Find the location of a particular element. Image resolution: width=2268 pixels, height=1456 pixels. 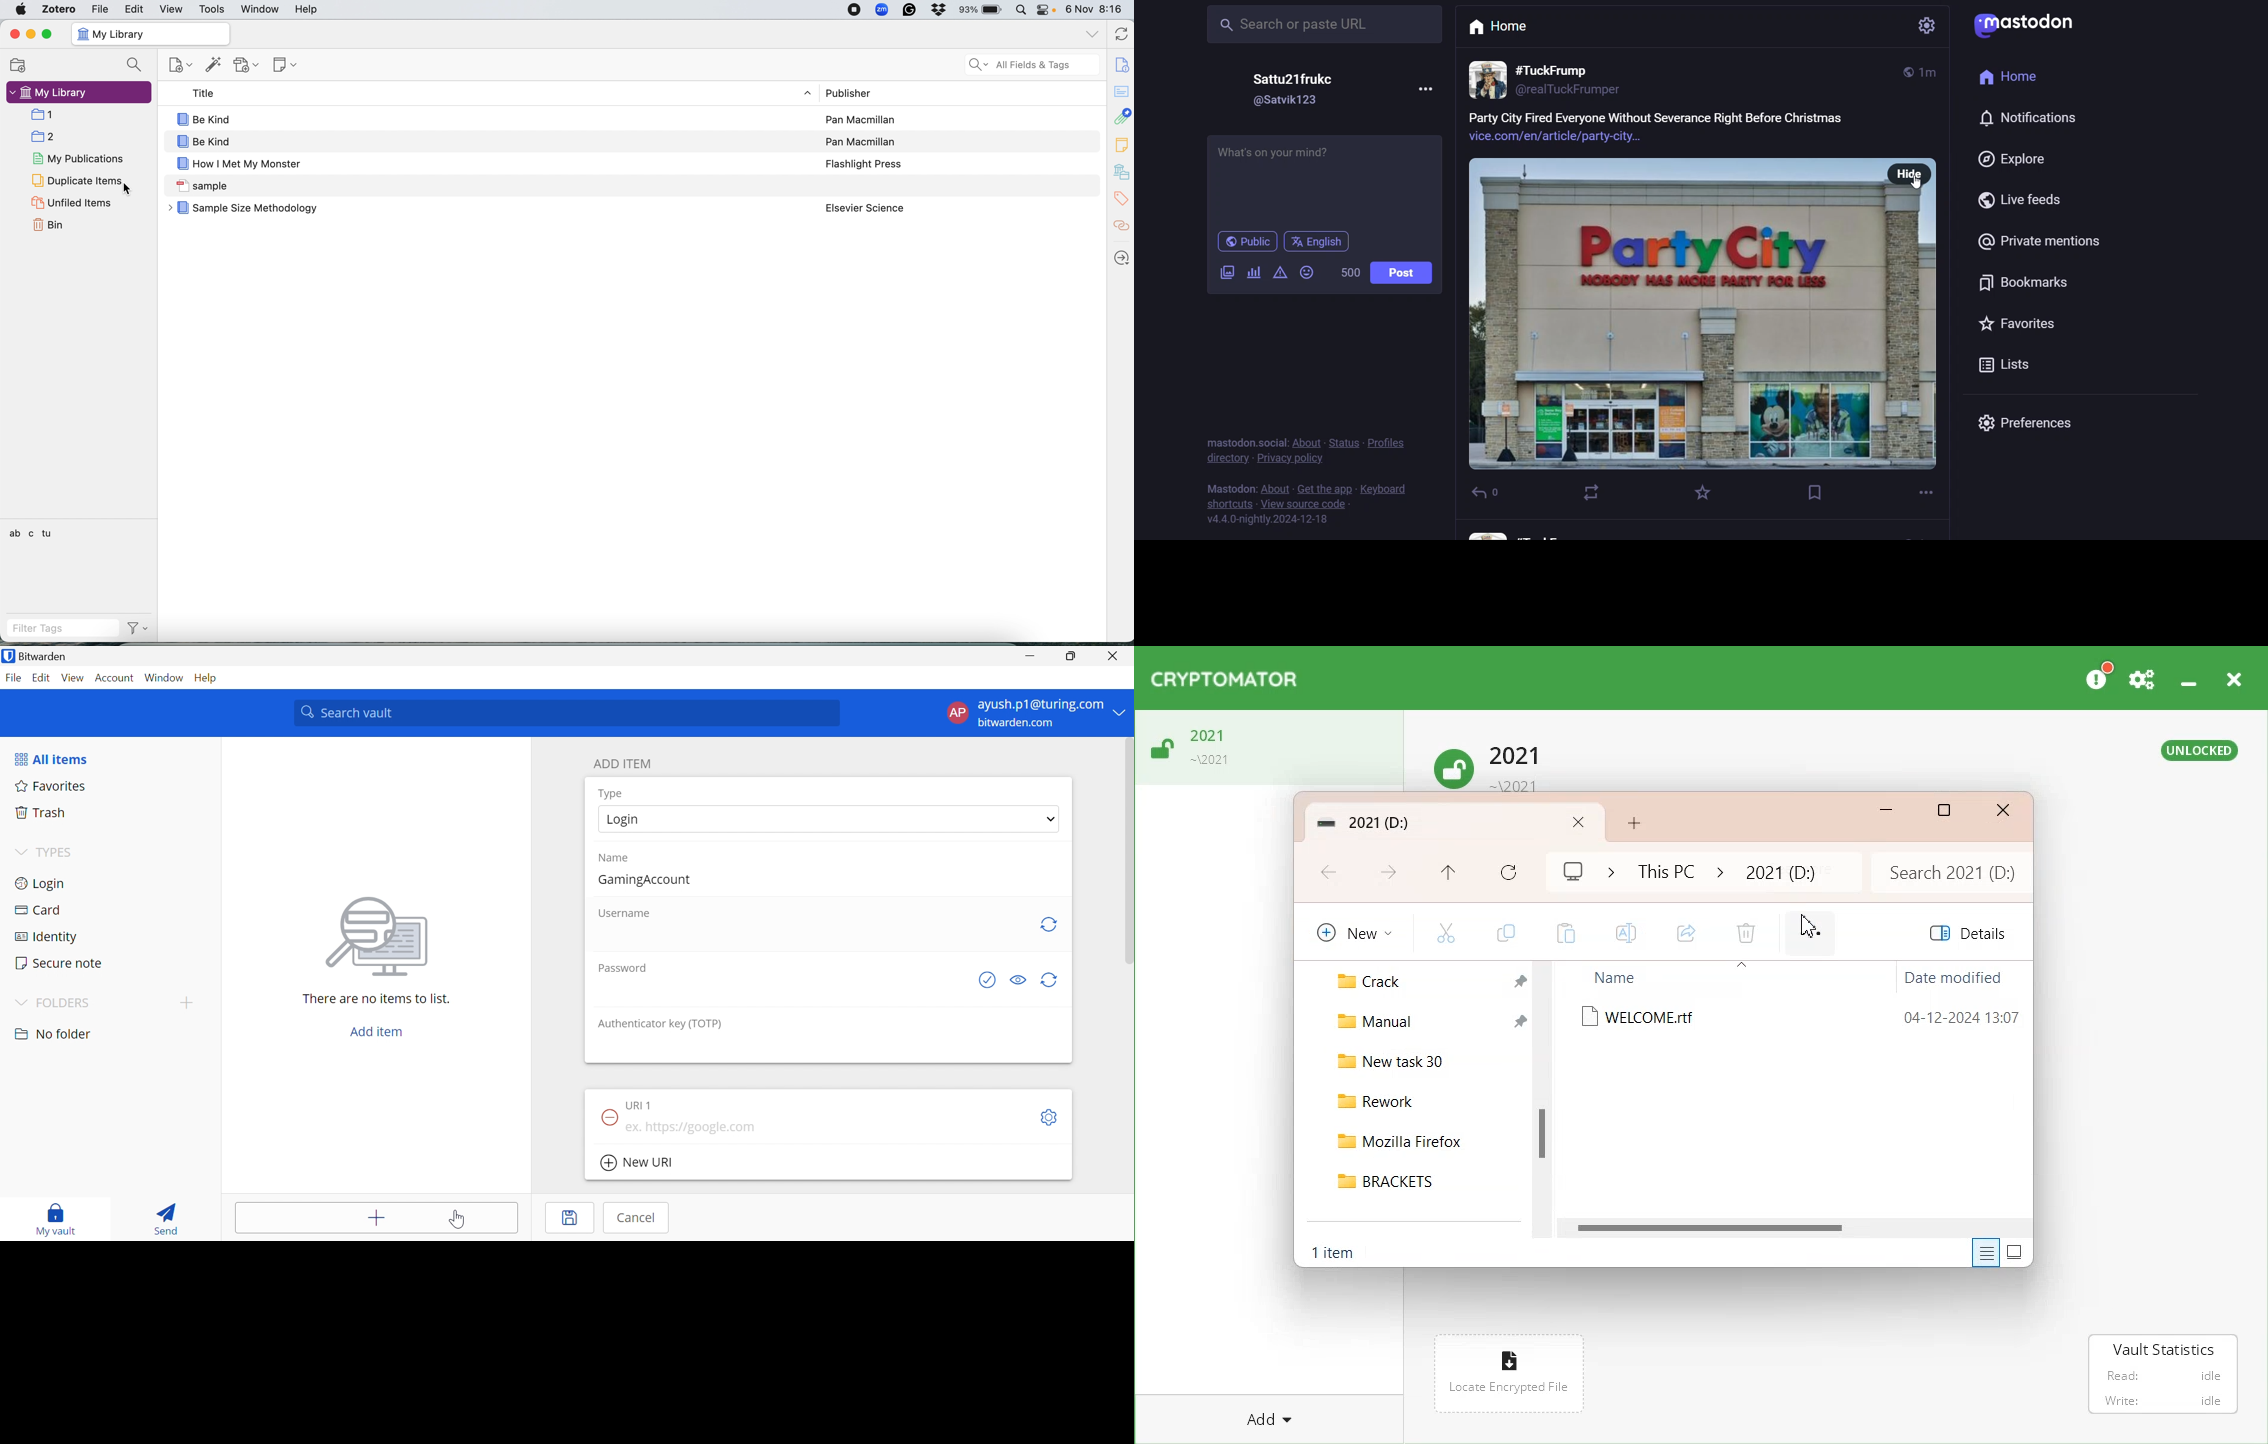

icon is located at coordinates (1742, 971).